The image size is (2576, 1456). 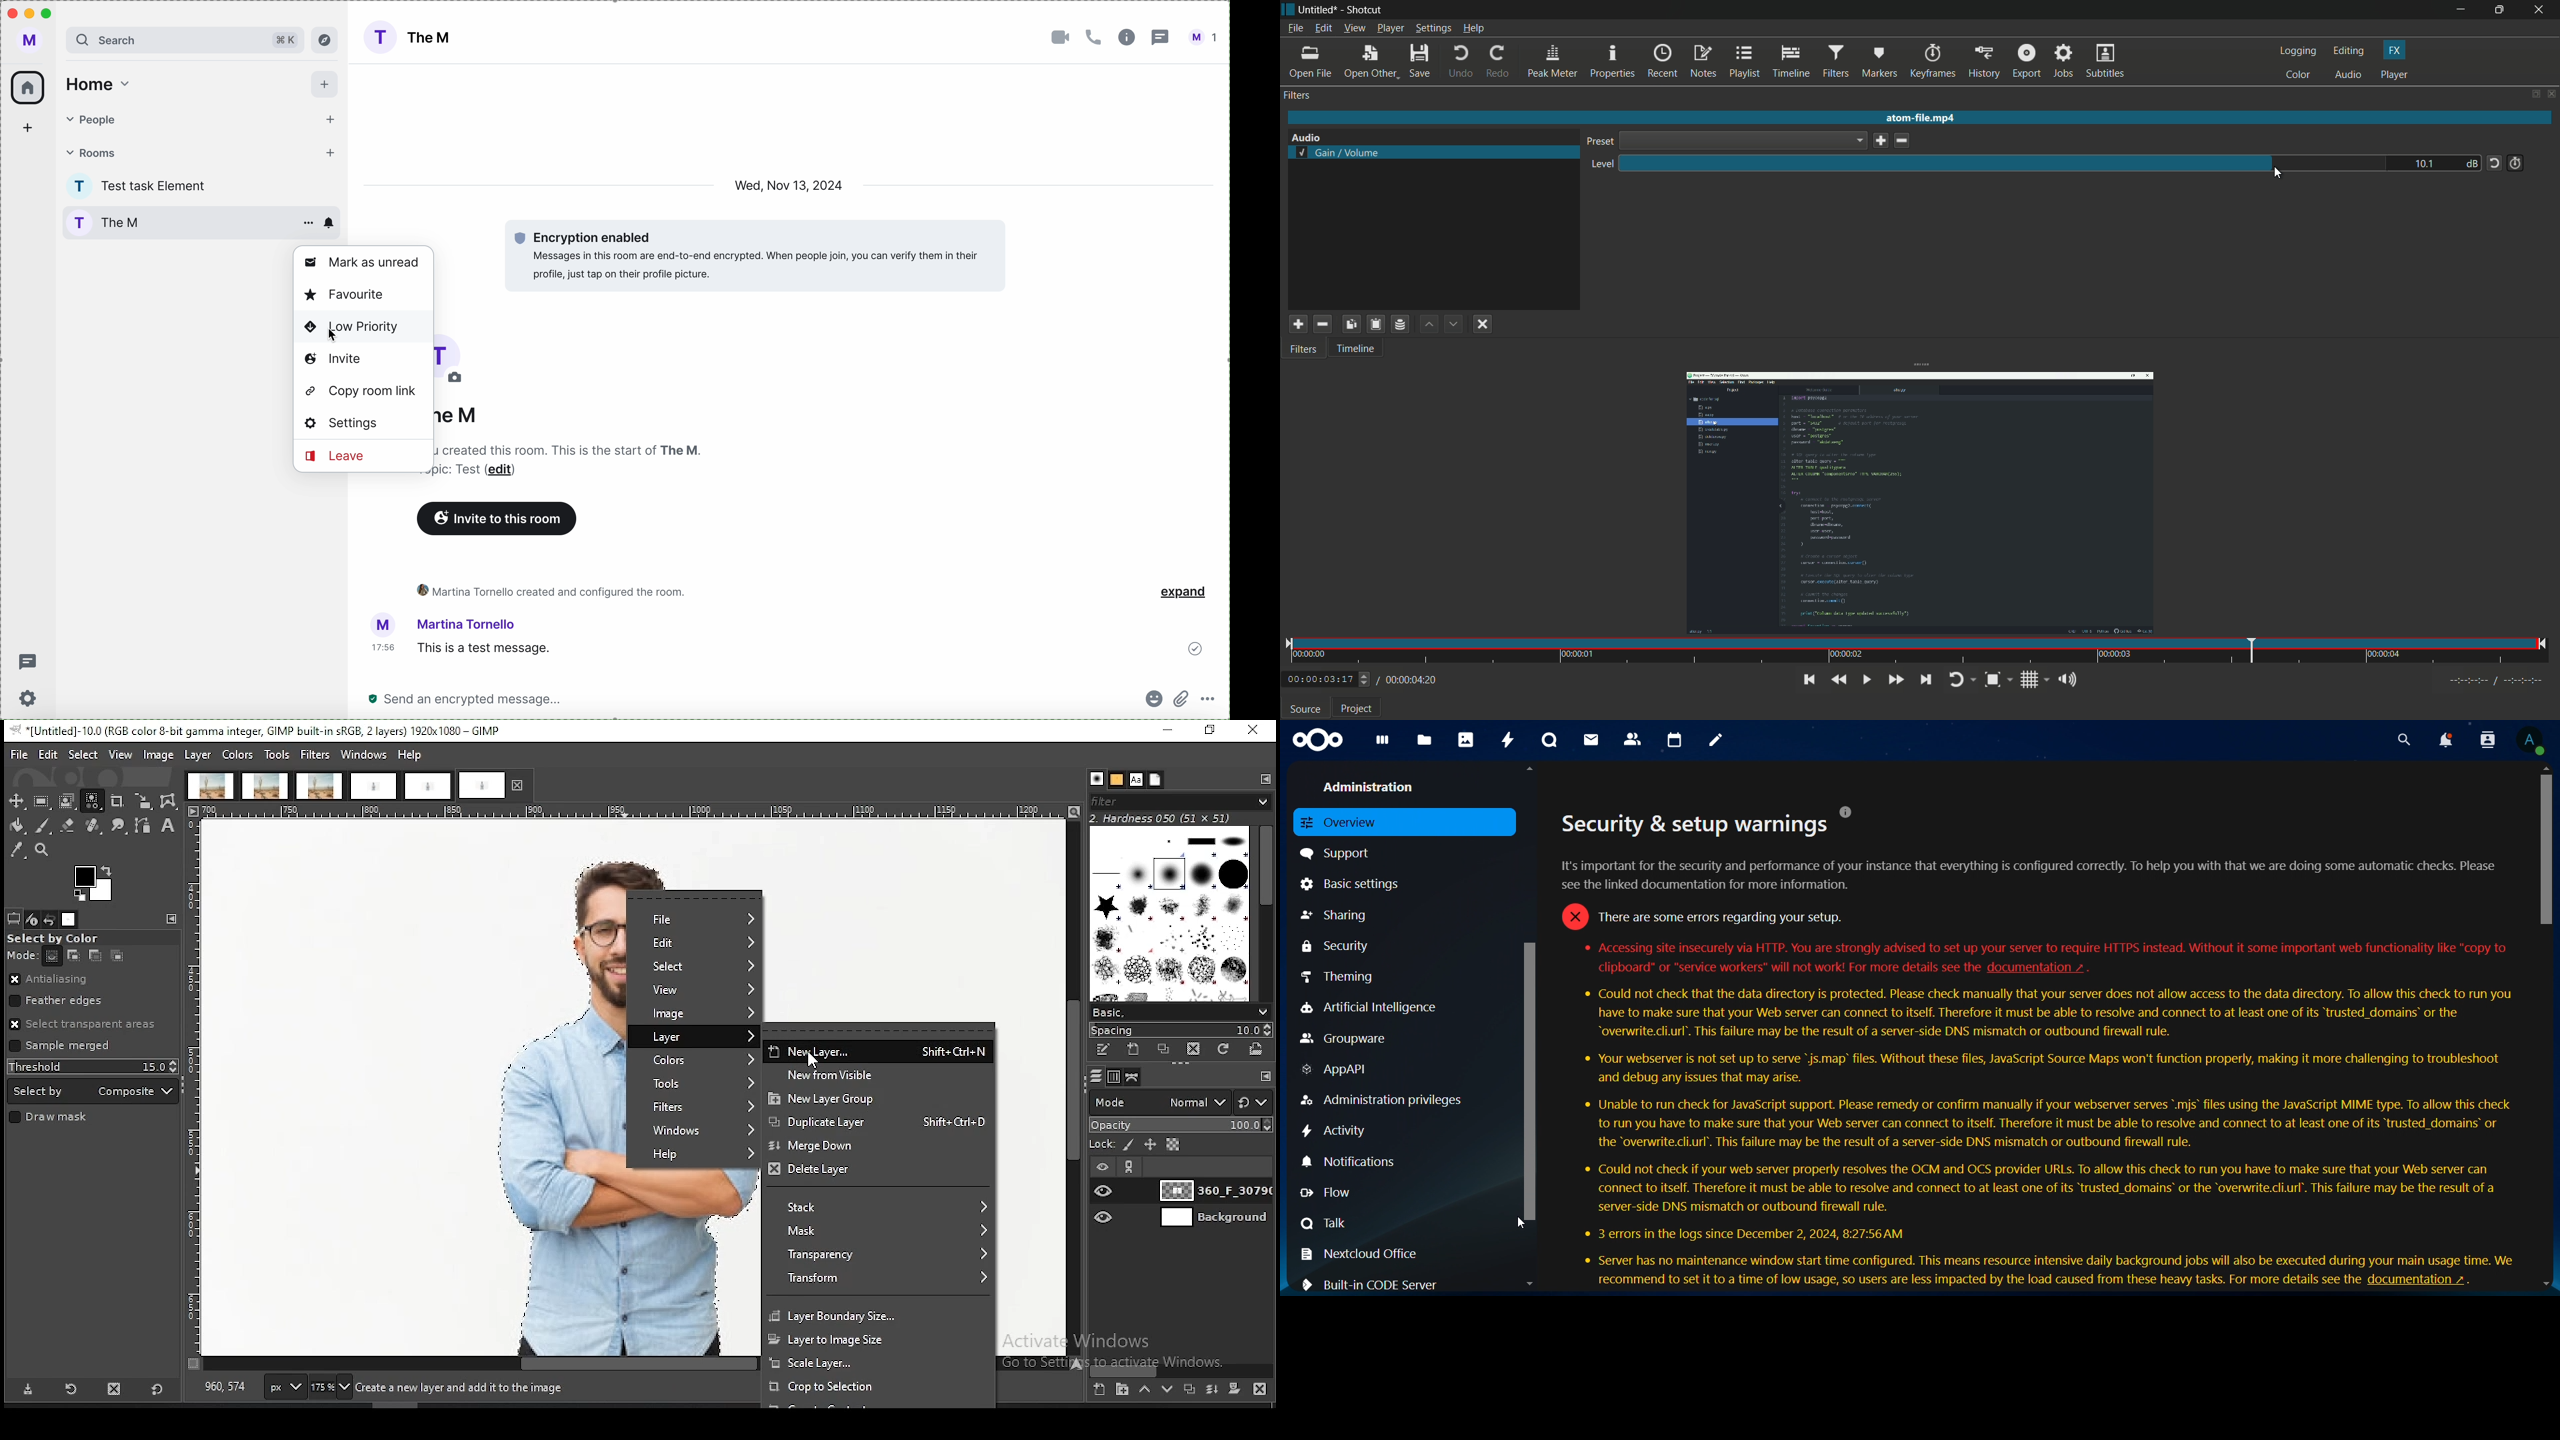 What do you see at coordinates (696, 943) in the screenshot?
I see `edit` at bounding box center [696, 943].